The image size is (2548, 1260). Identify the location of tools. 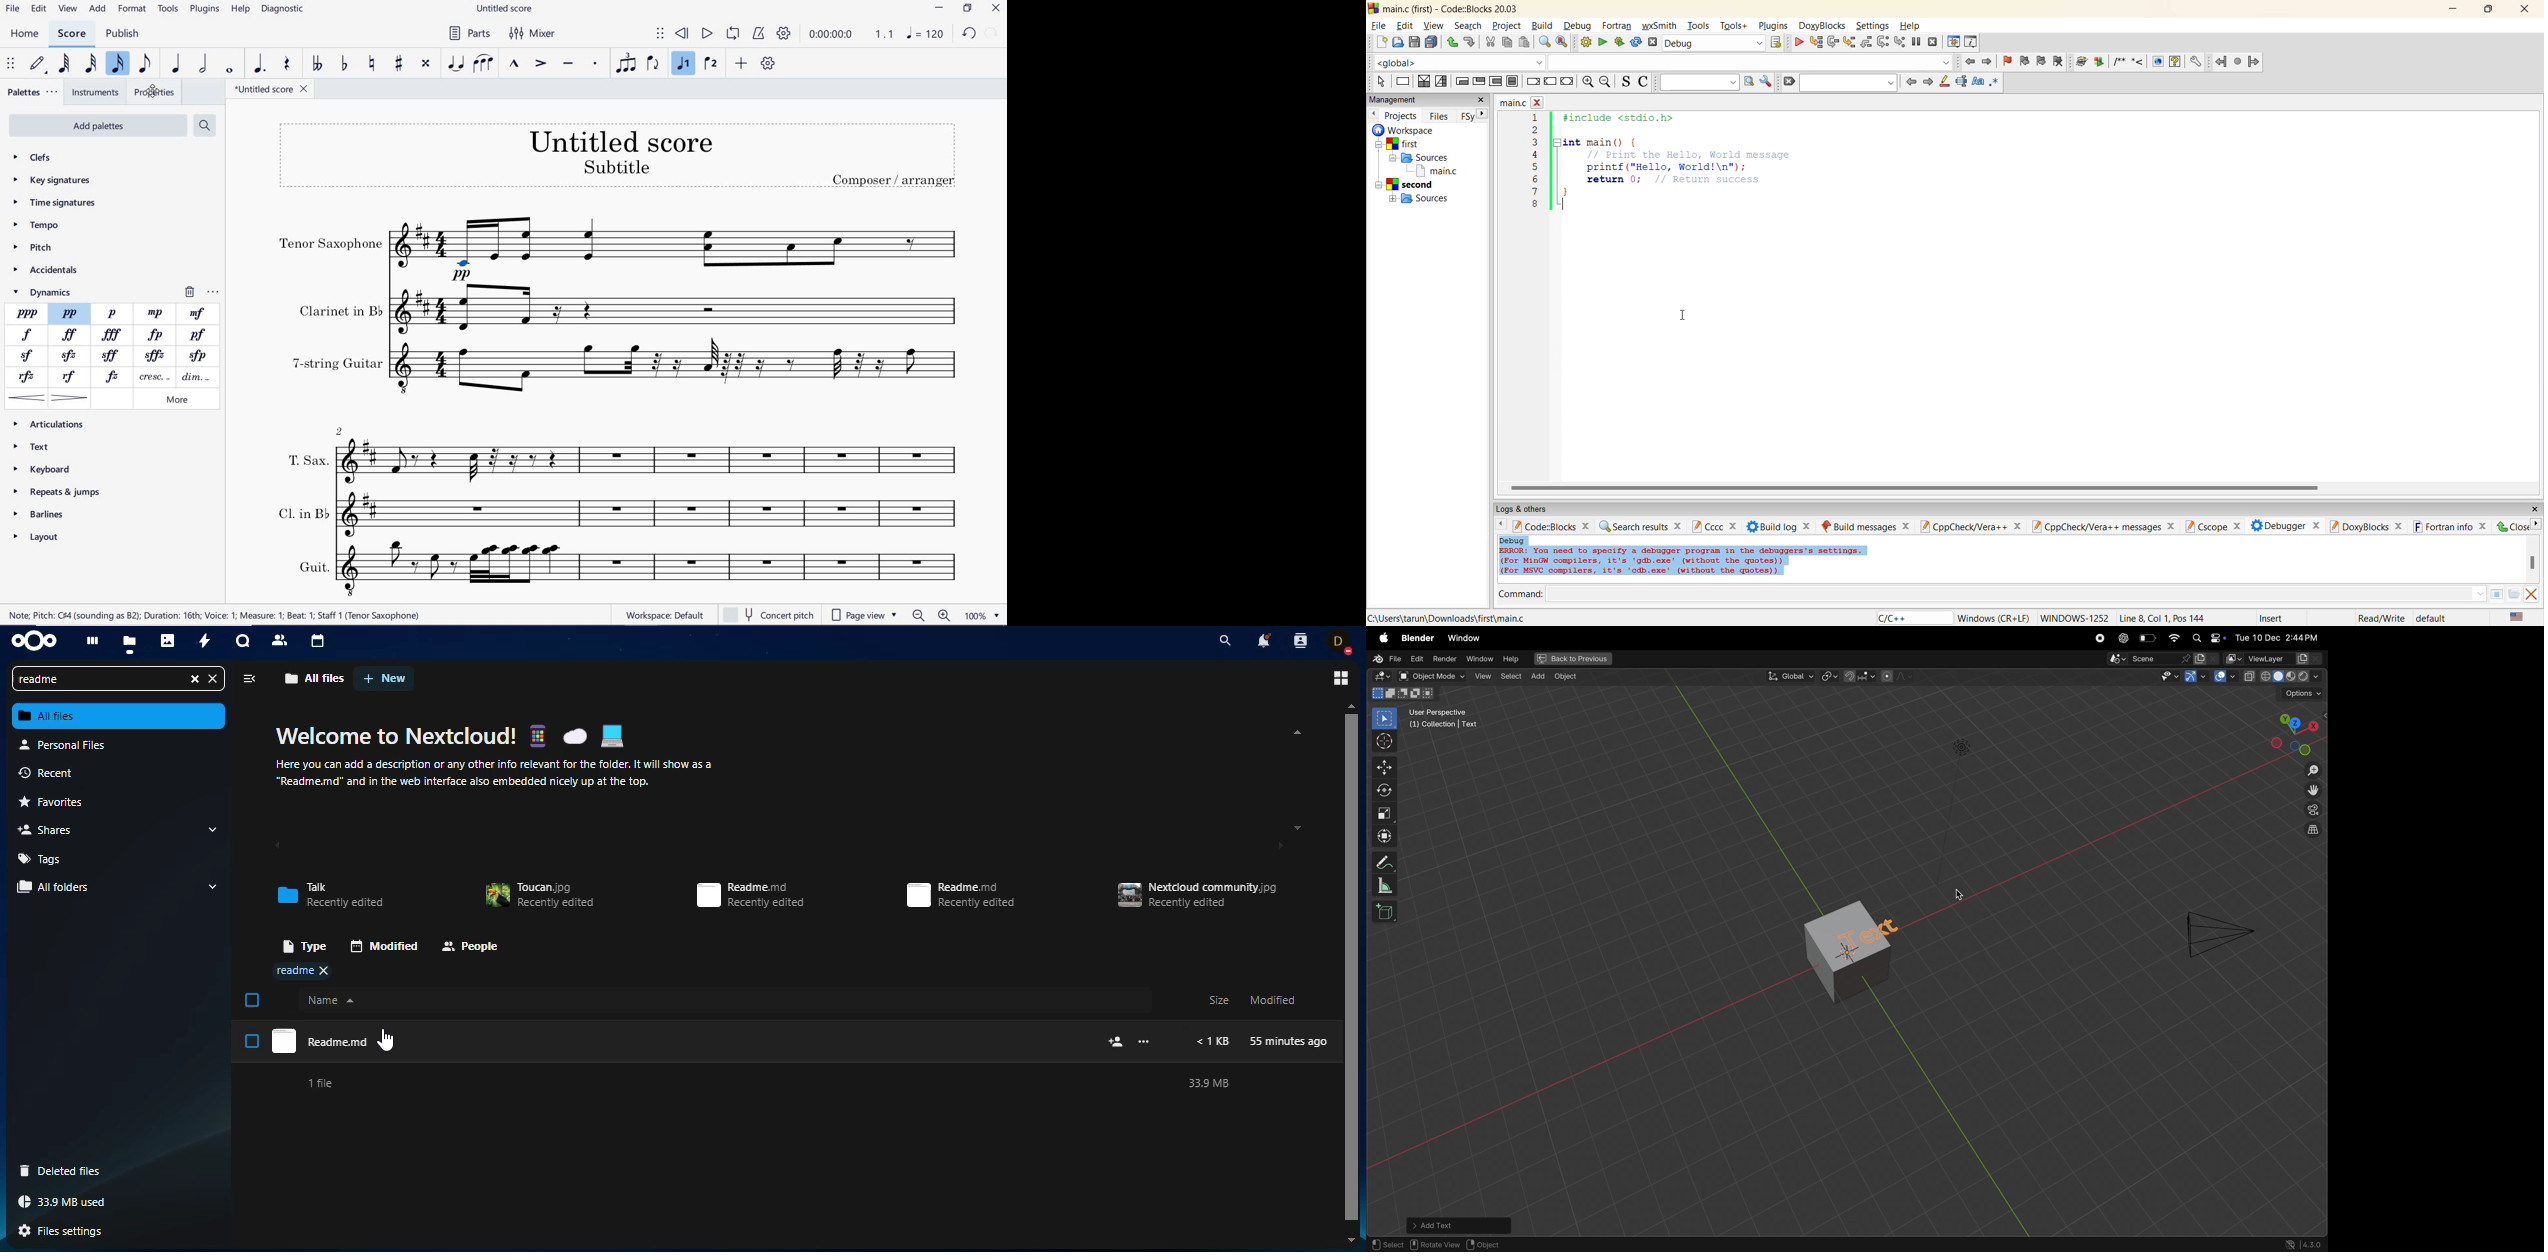
(1700, 26).